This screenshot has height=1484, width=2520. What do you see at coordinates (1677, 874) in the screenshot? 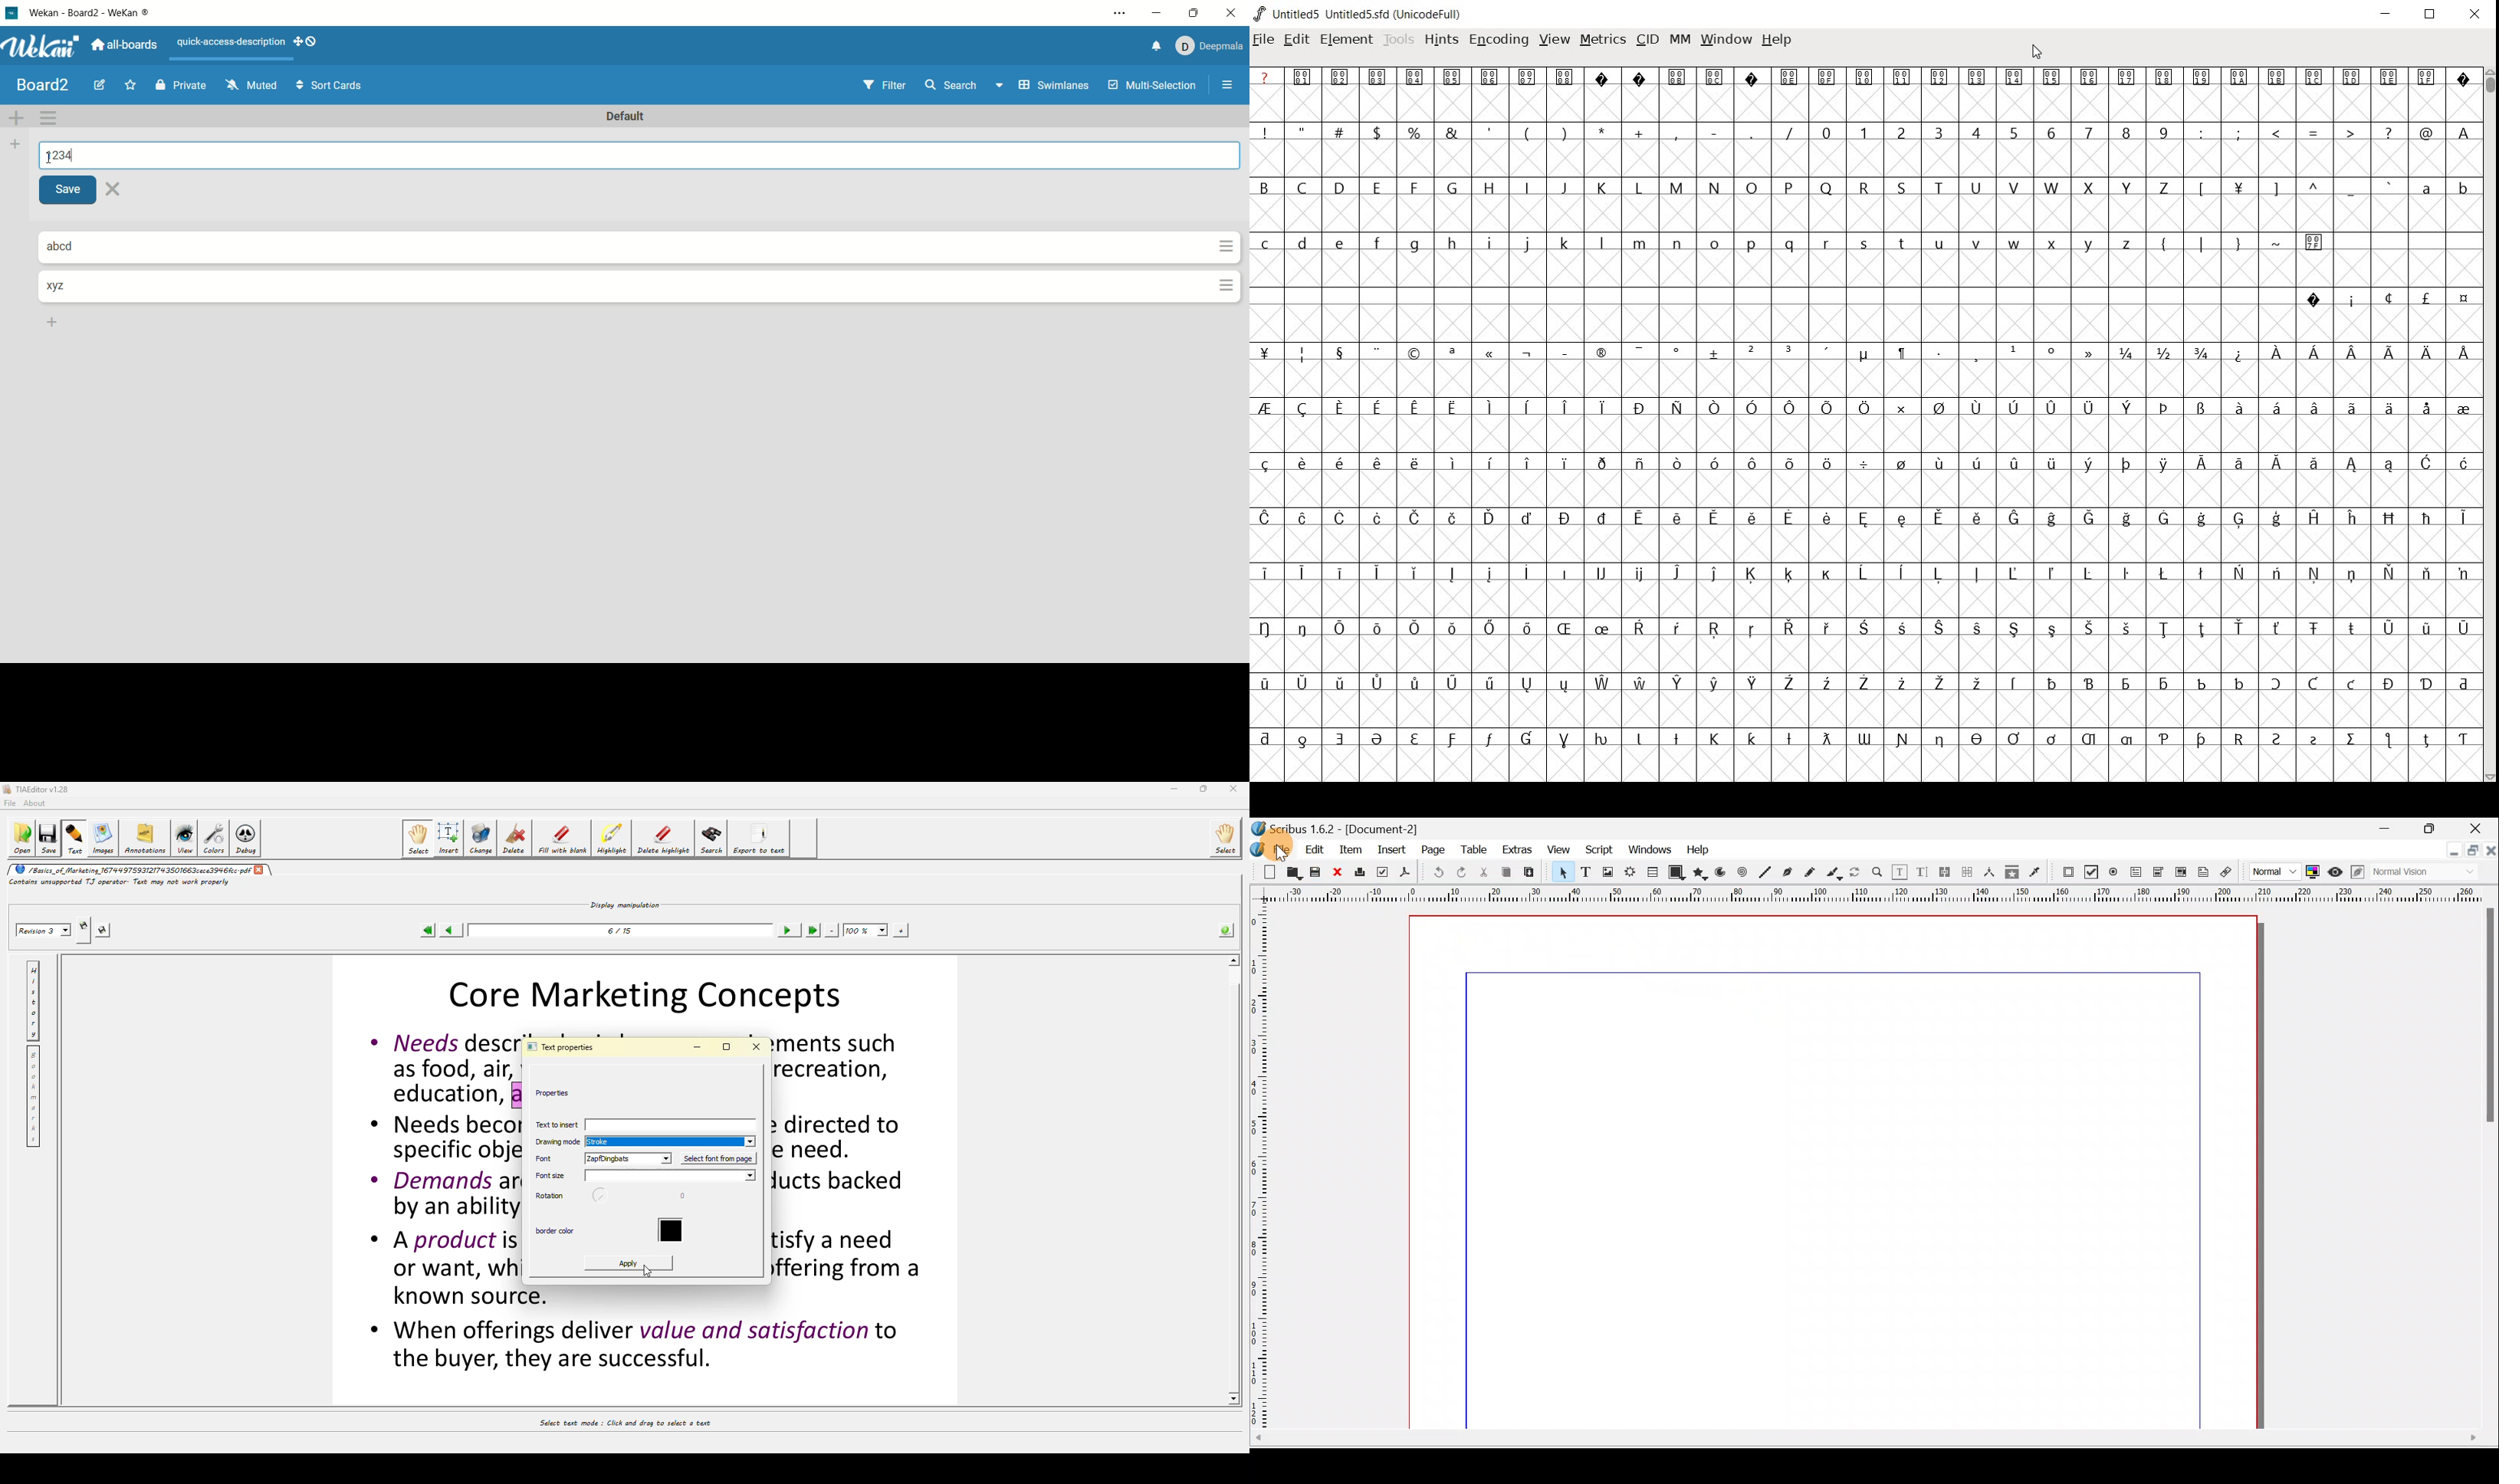
I see `Shape` at bounding box center [1677, 874].